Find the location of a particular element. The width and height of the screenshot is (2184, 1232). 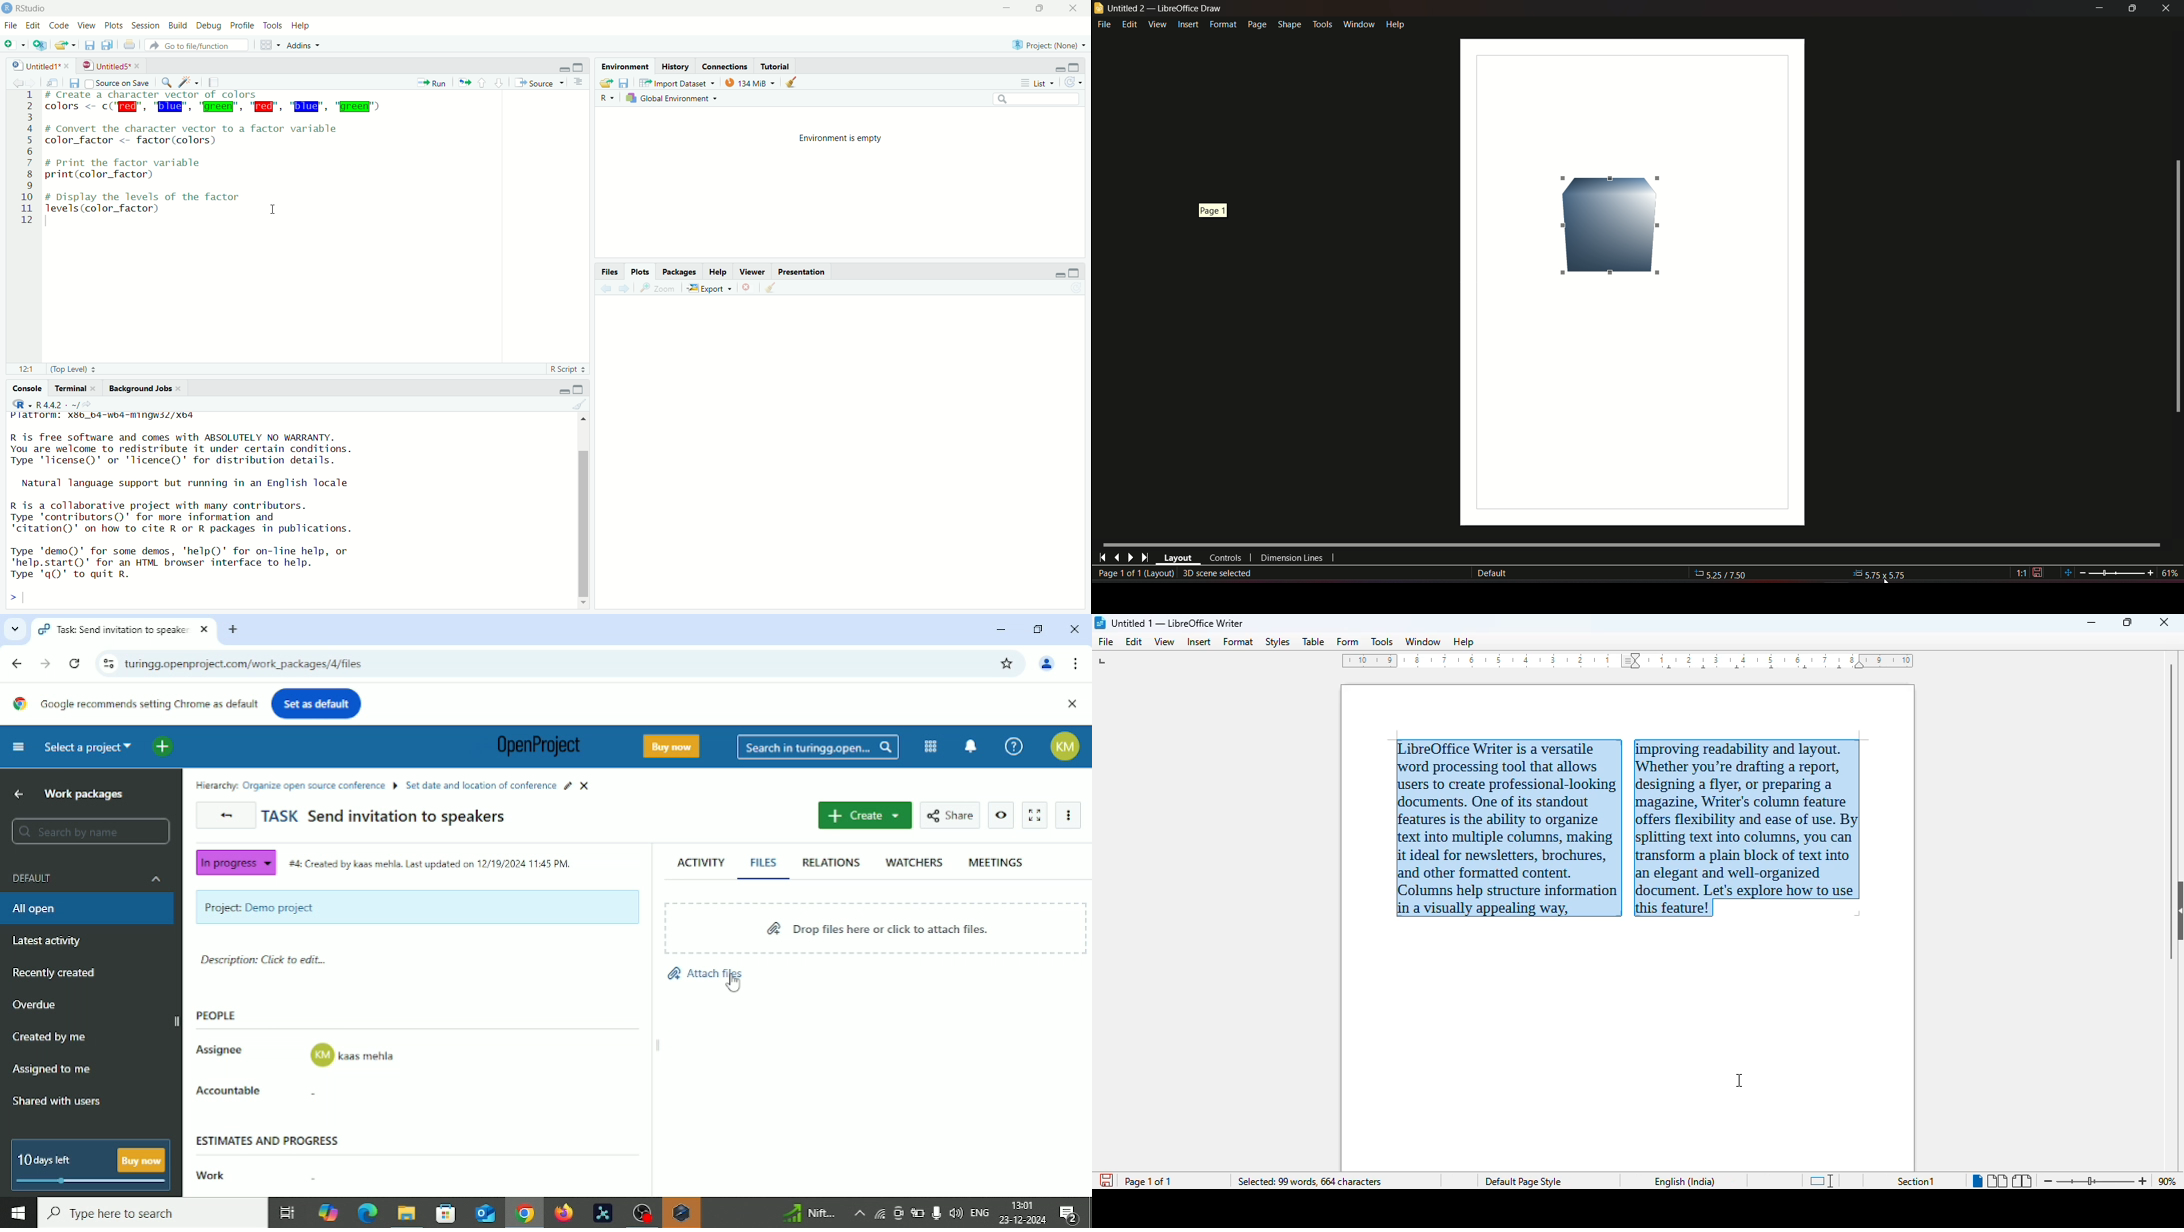

Search is located at coordinates (818, 748).